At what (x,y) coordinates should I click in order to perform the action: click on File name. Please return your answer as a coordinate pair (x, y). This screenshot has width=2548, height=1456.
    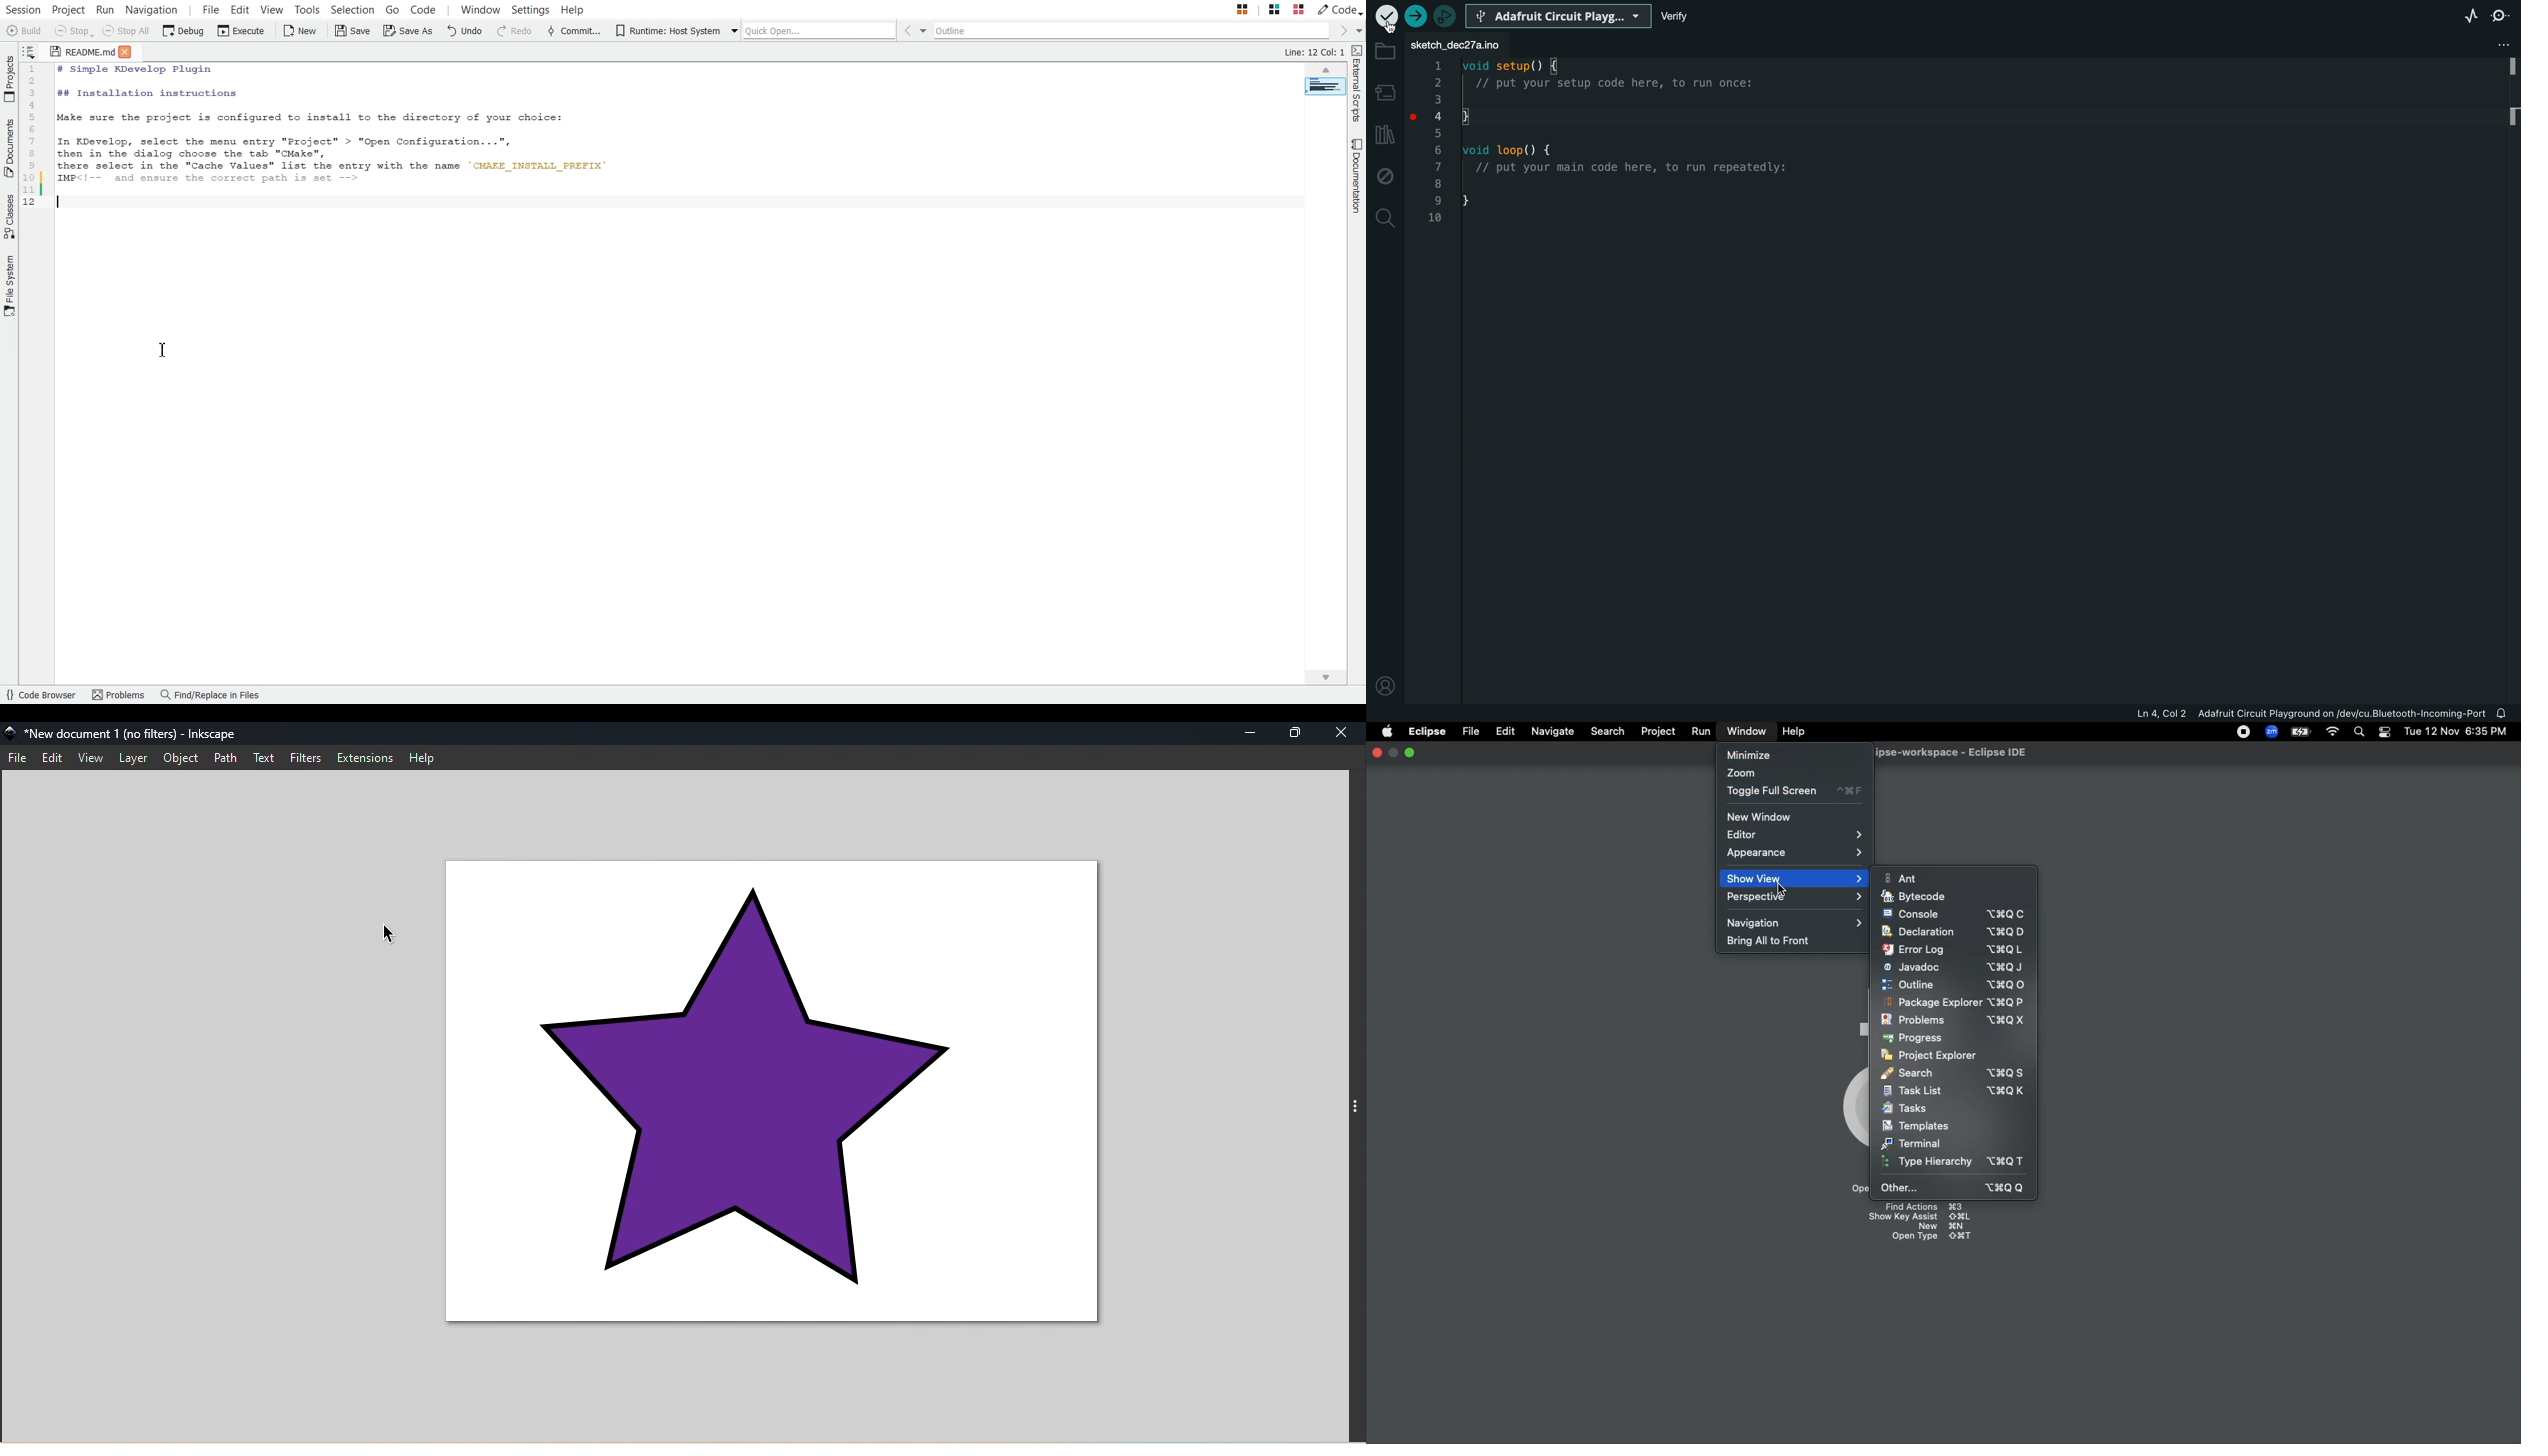
    Looking at the image, I should click on (119, 734).